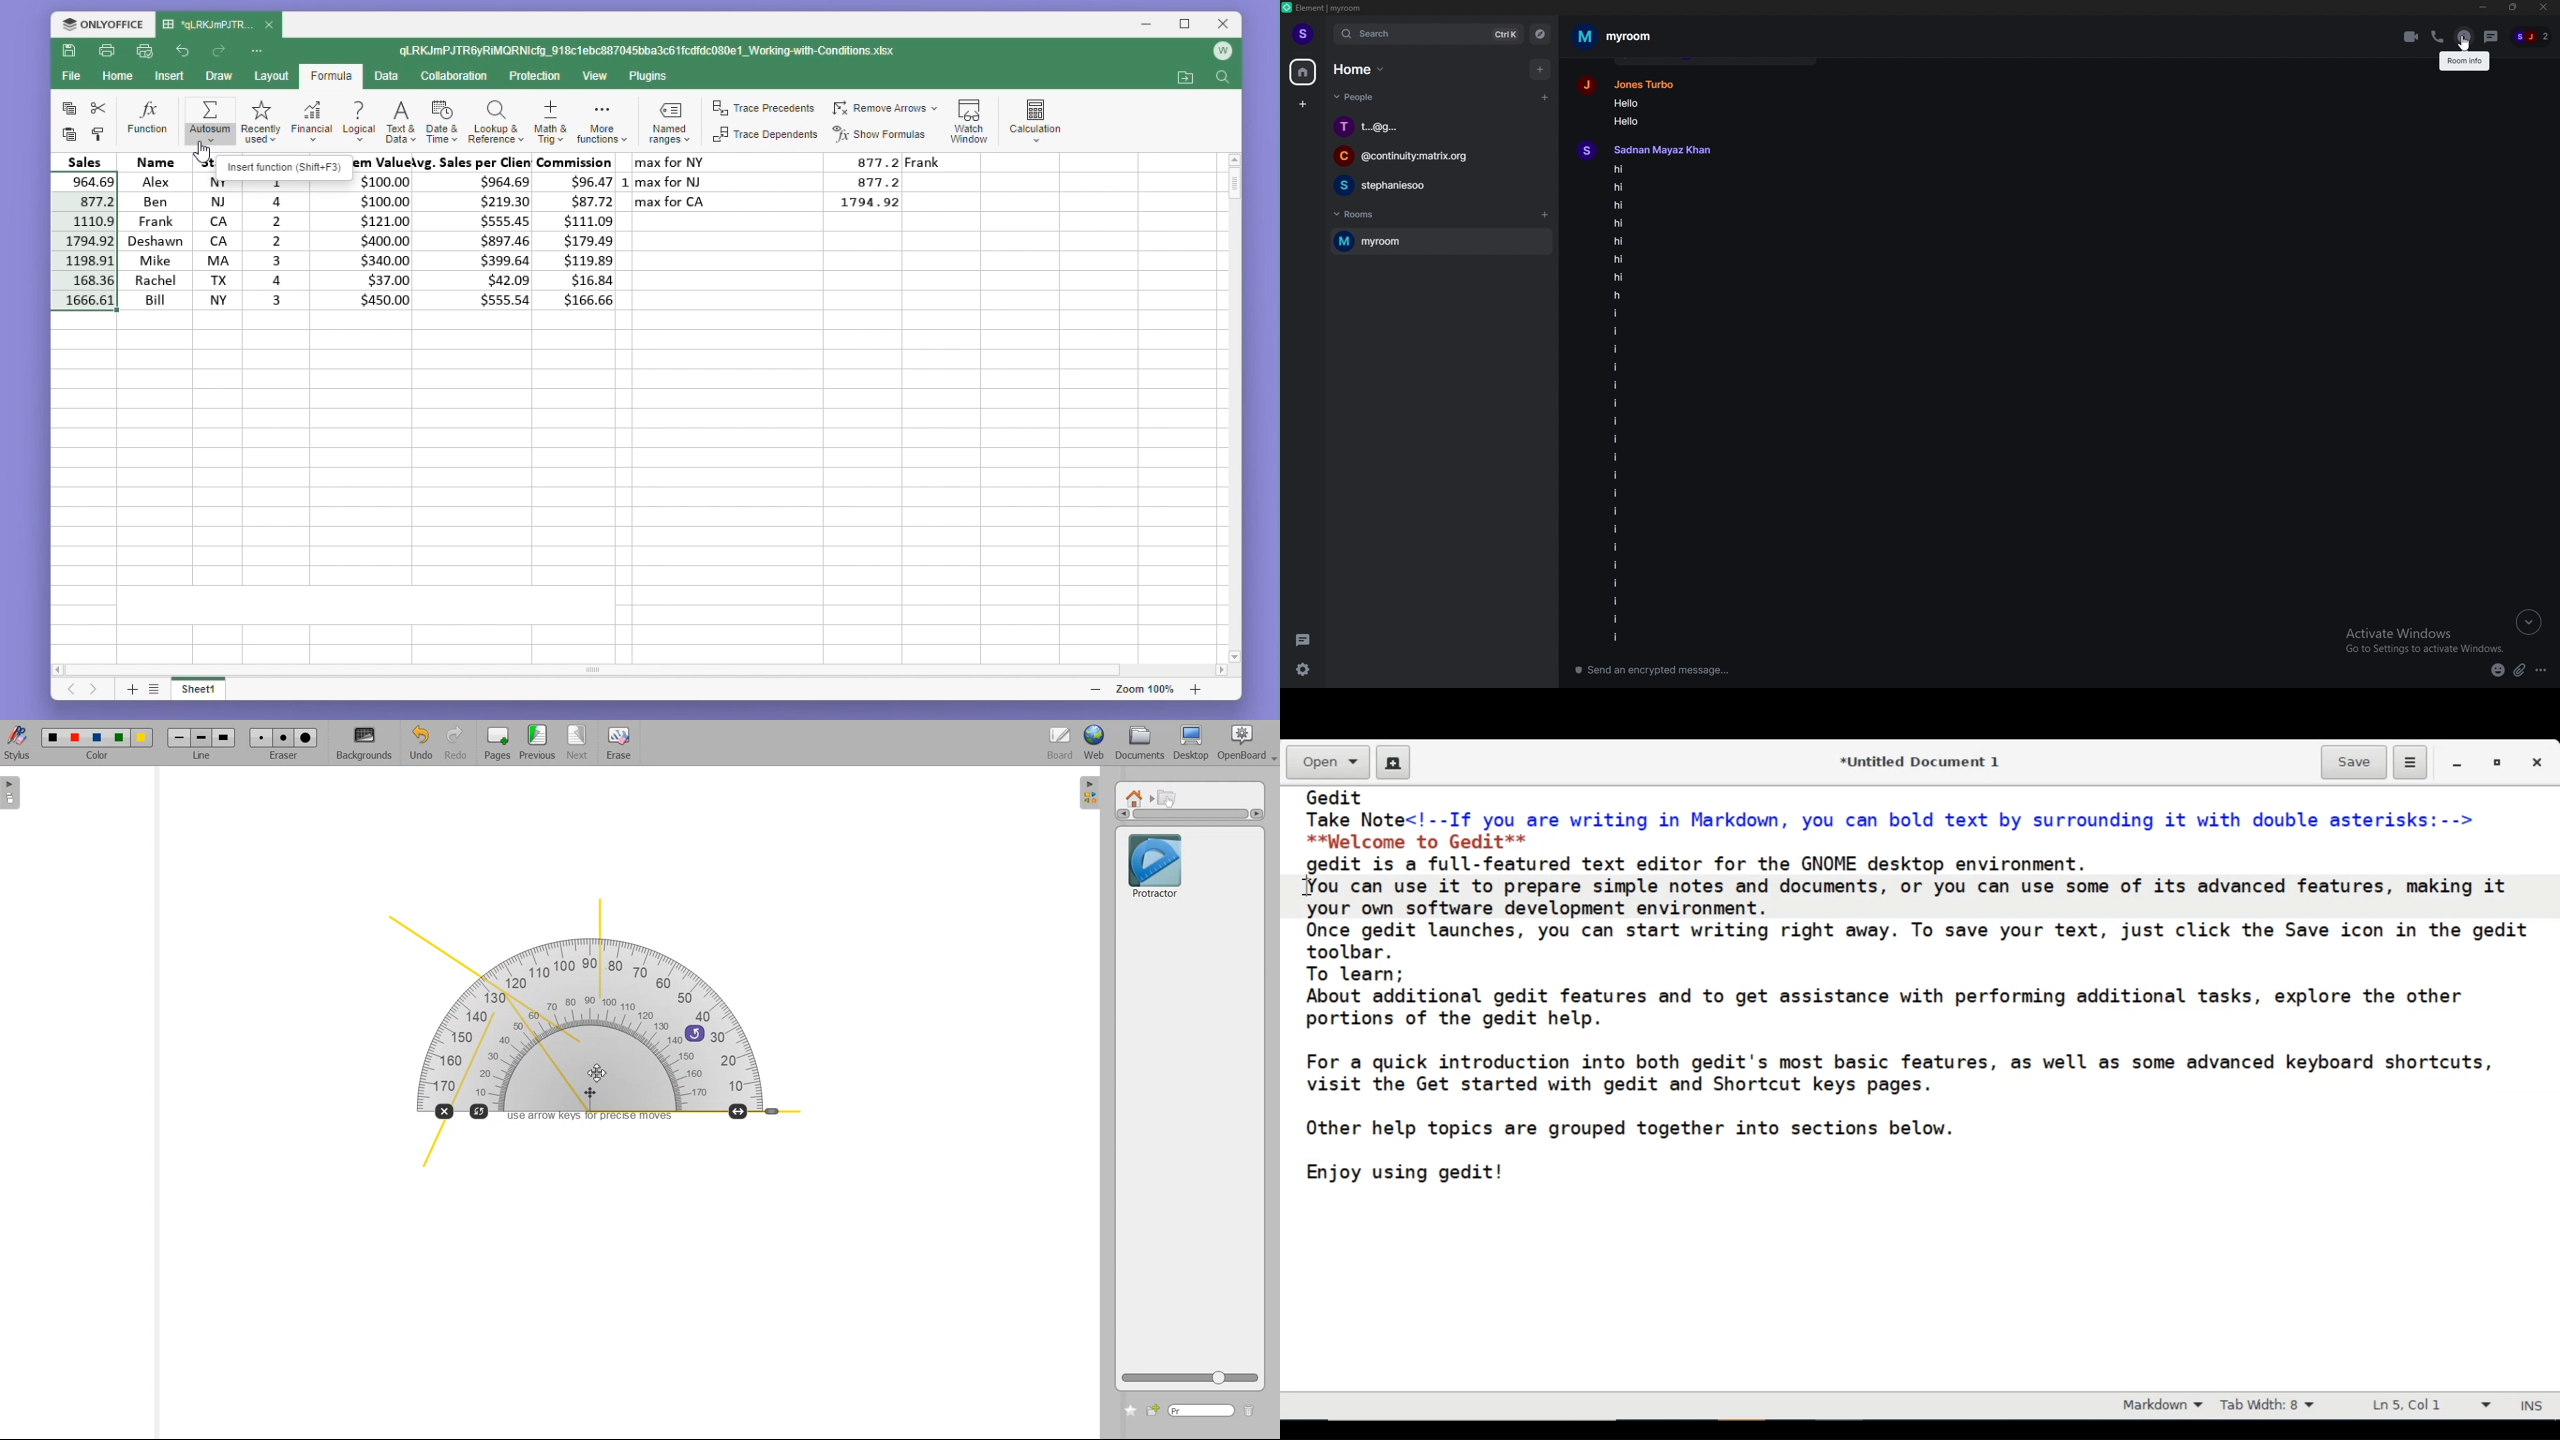 Image resolution: width=2576 pixels, height=1456 pixels. I want to click on user profile, so click(1659, 149).